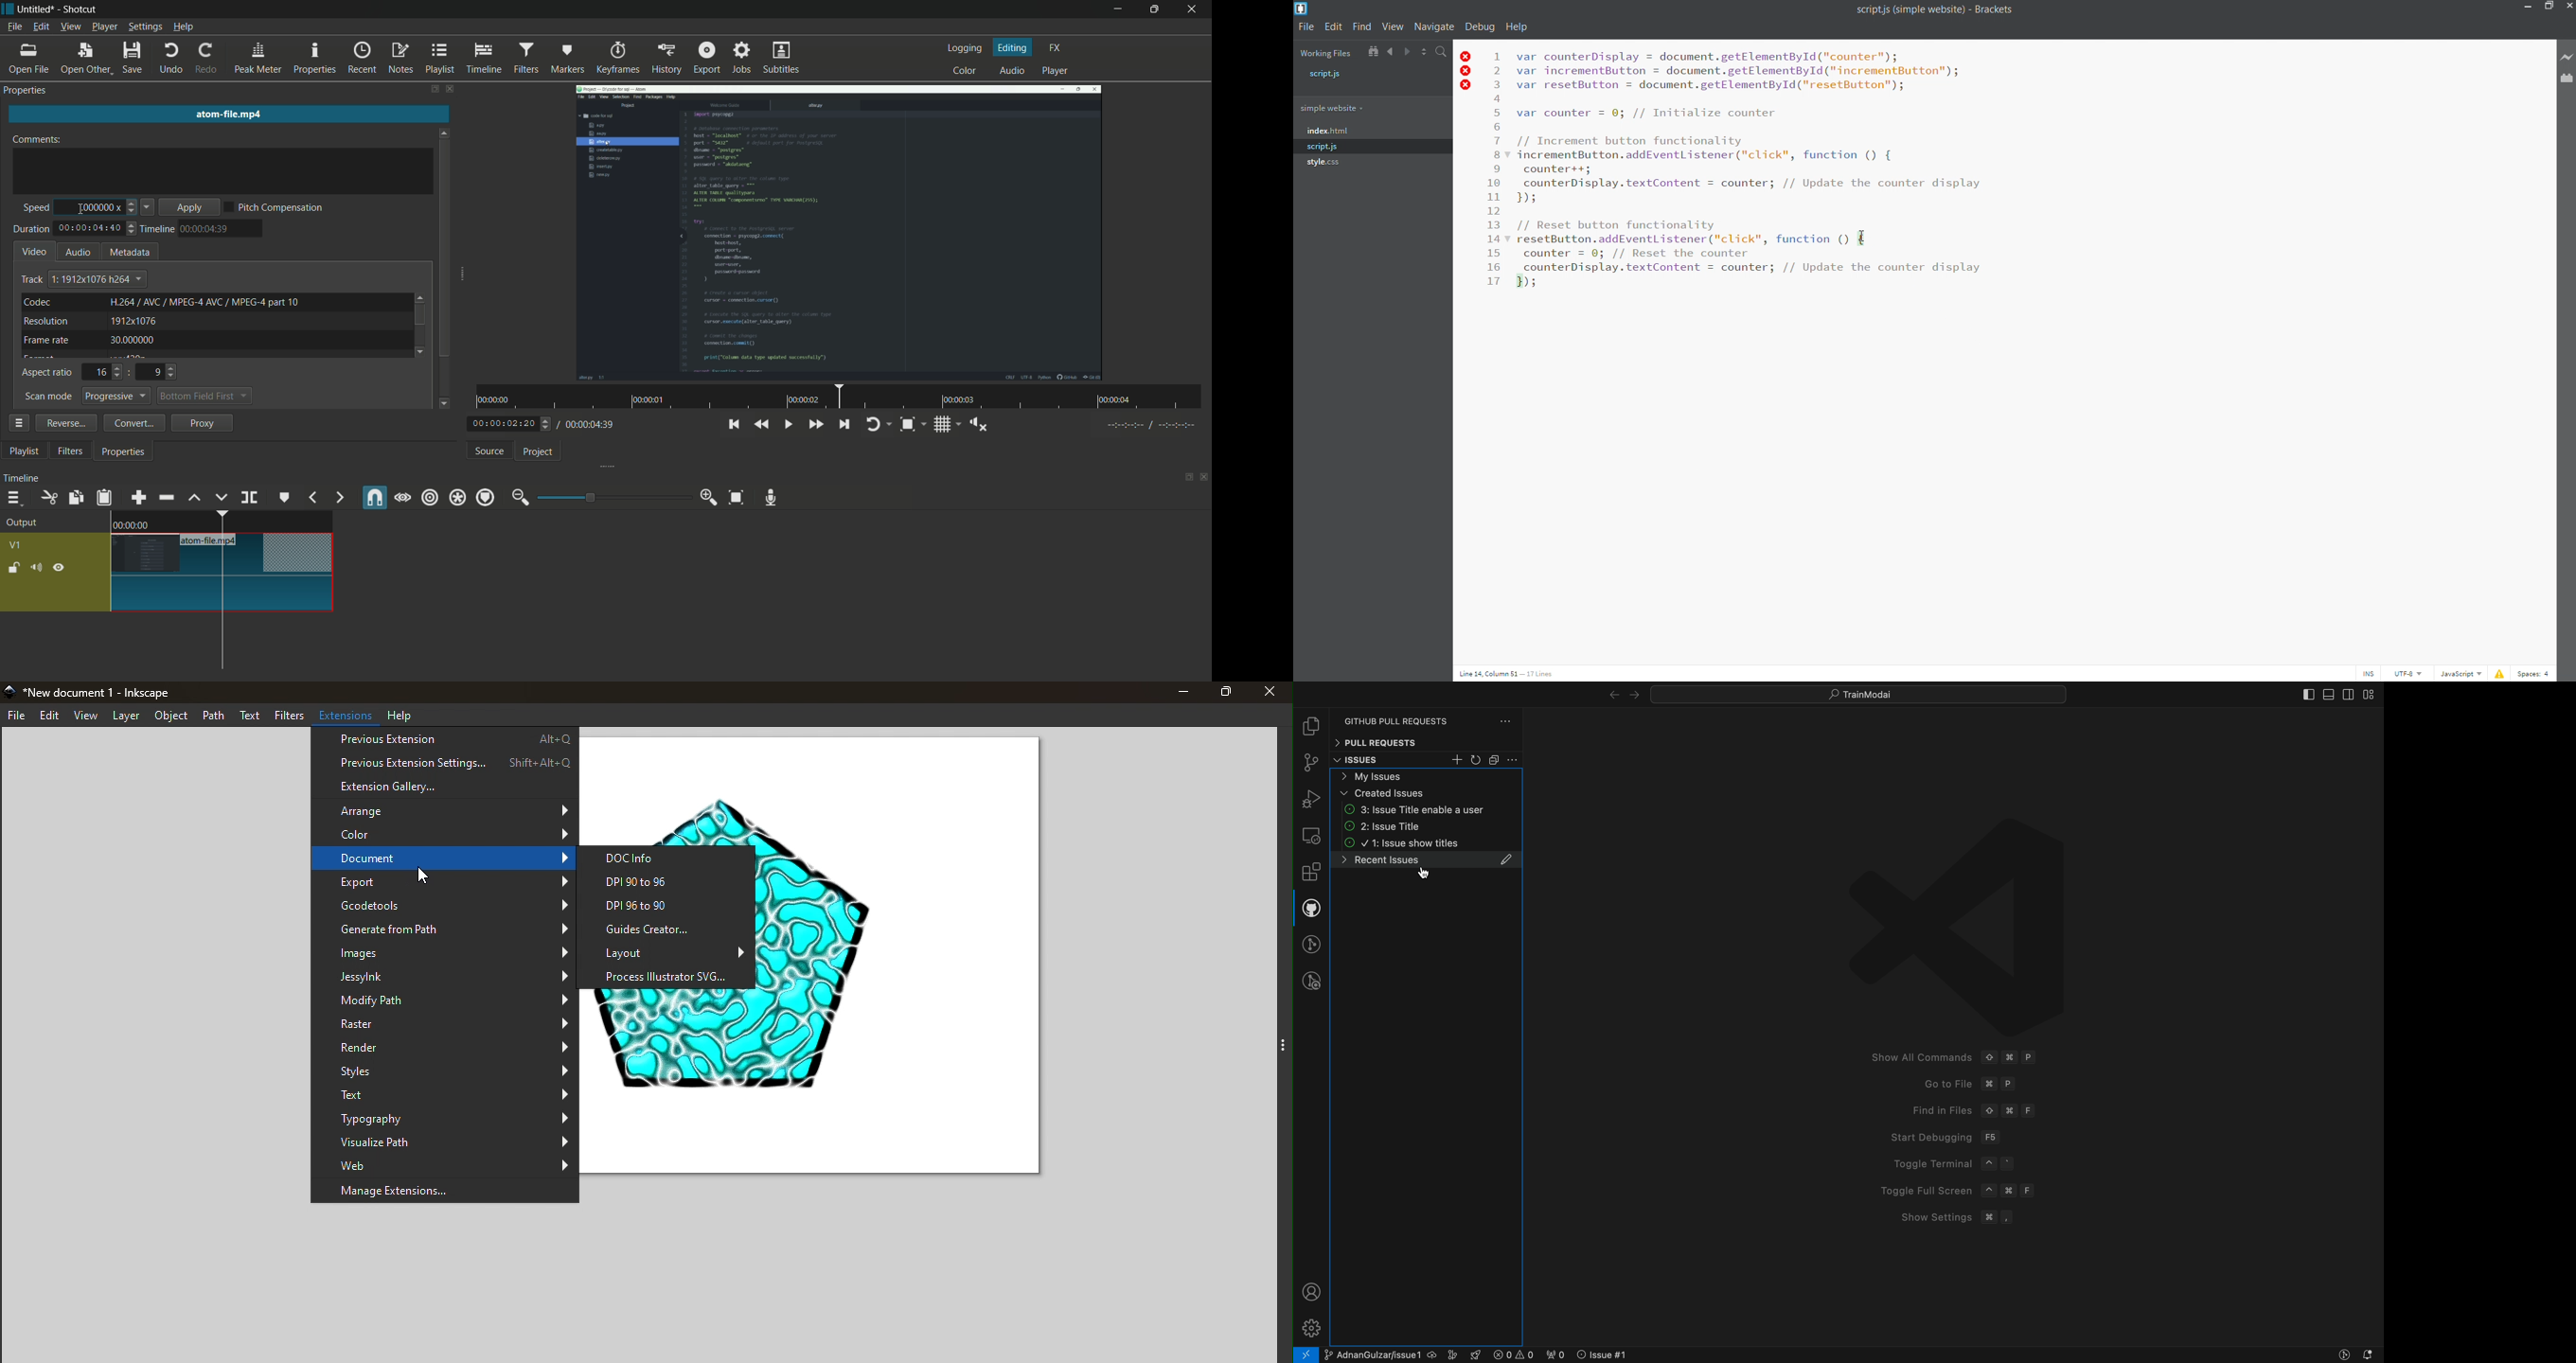 The width and height of the screenshot is (2576, 1372). I want to click on convert, so click(134, 422).